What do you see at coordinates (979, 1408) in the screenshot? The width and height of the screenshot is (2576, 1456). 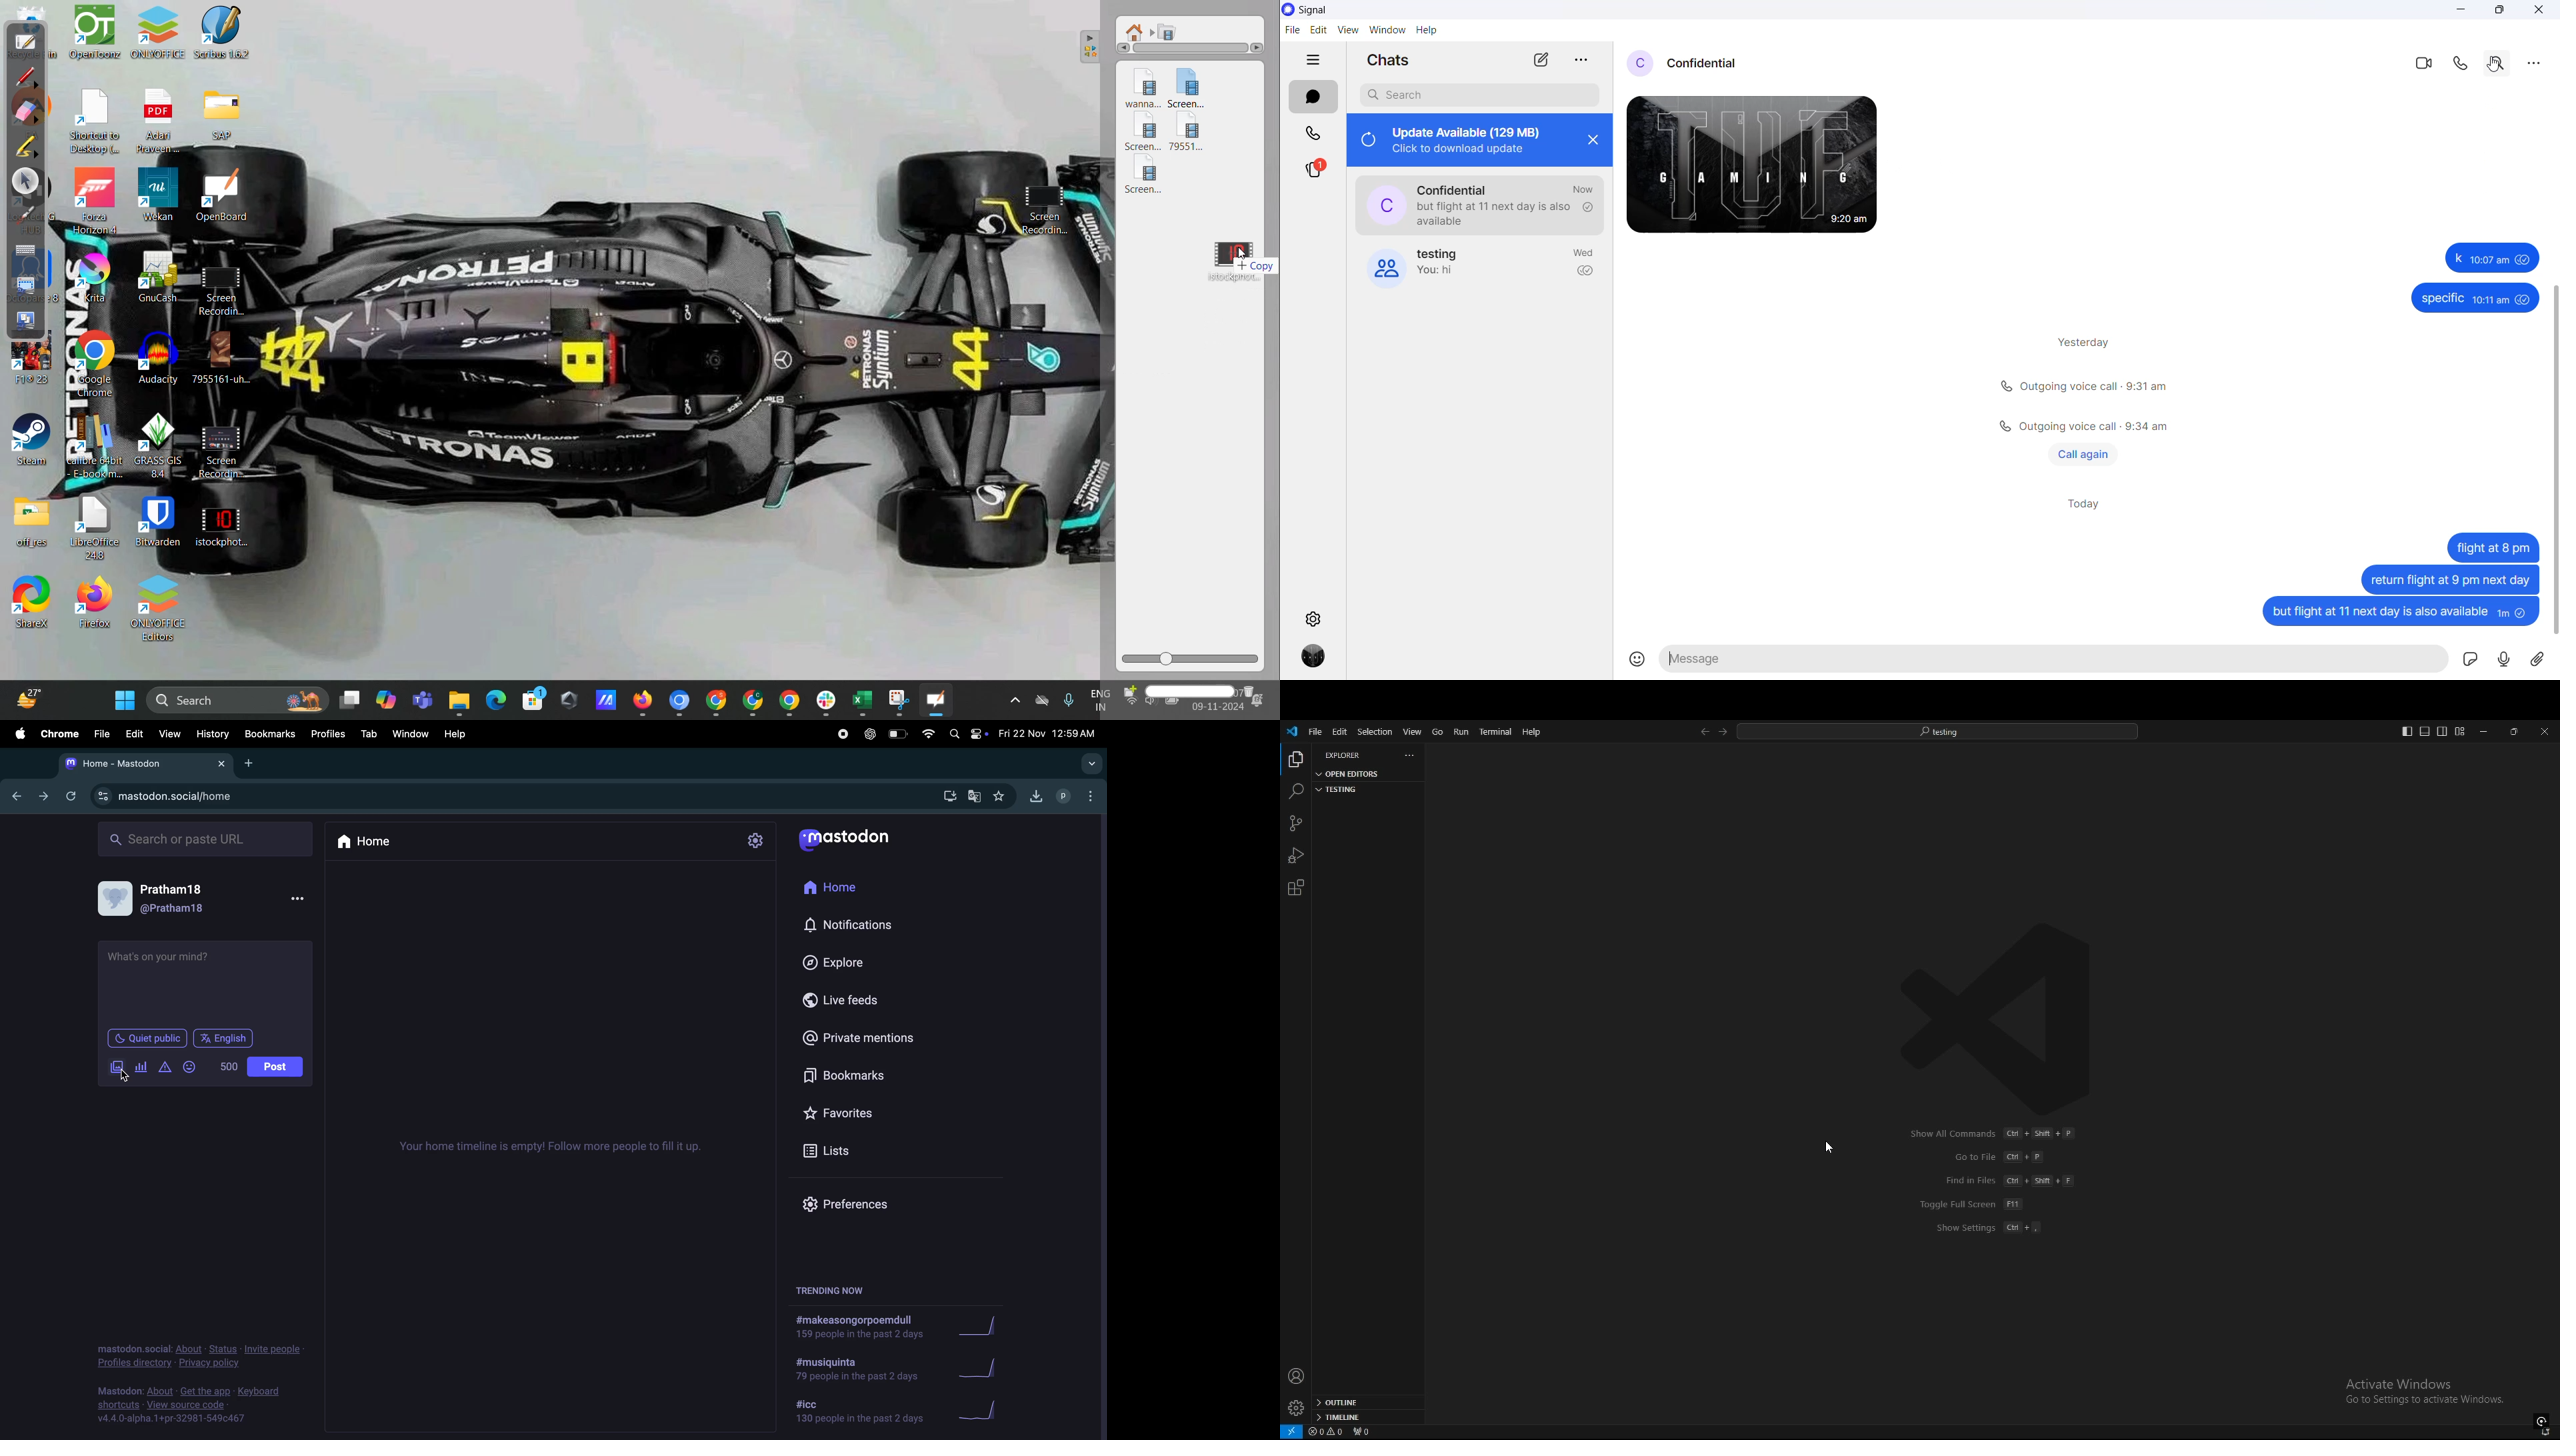 I see `graphs` at bounding box center [979, 1408].